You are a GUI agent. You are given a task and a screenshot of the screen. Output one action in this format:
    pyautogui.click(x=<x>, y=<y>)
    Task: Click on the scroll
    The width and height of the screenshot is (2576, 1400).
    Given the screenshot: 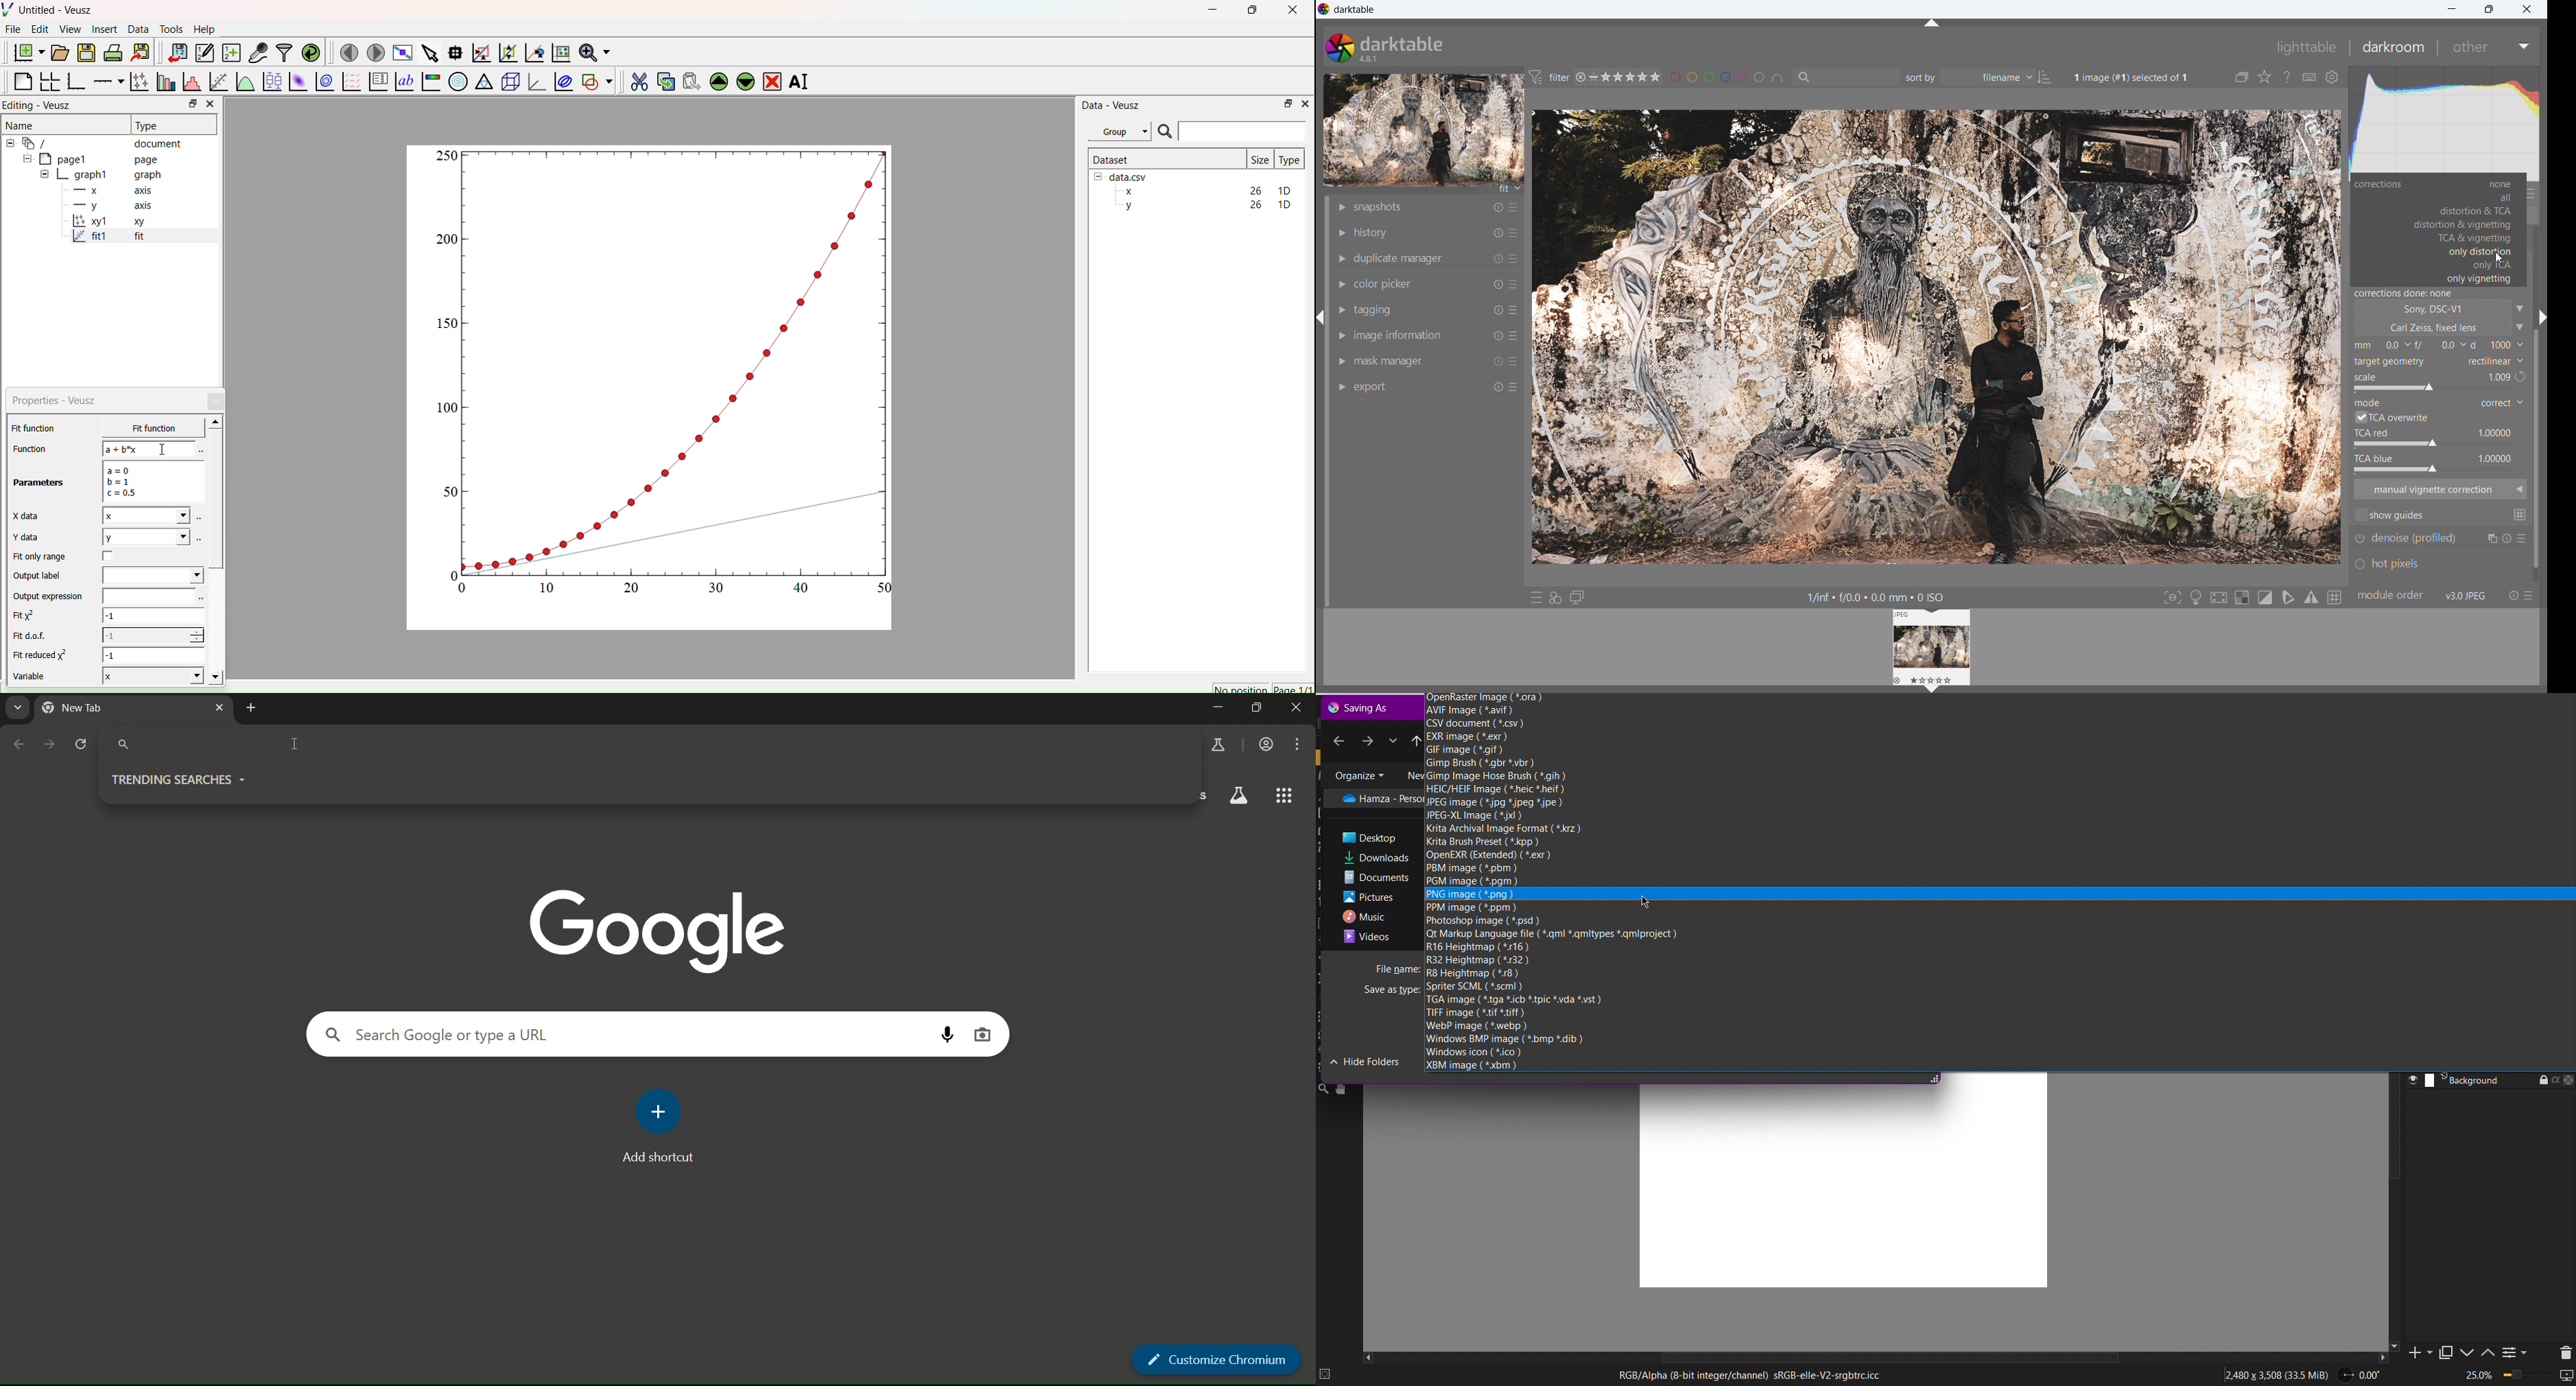 What is the action you would take?
    pyautogui.click(x=1886, y=1357)
    